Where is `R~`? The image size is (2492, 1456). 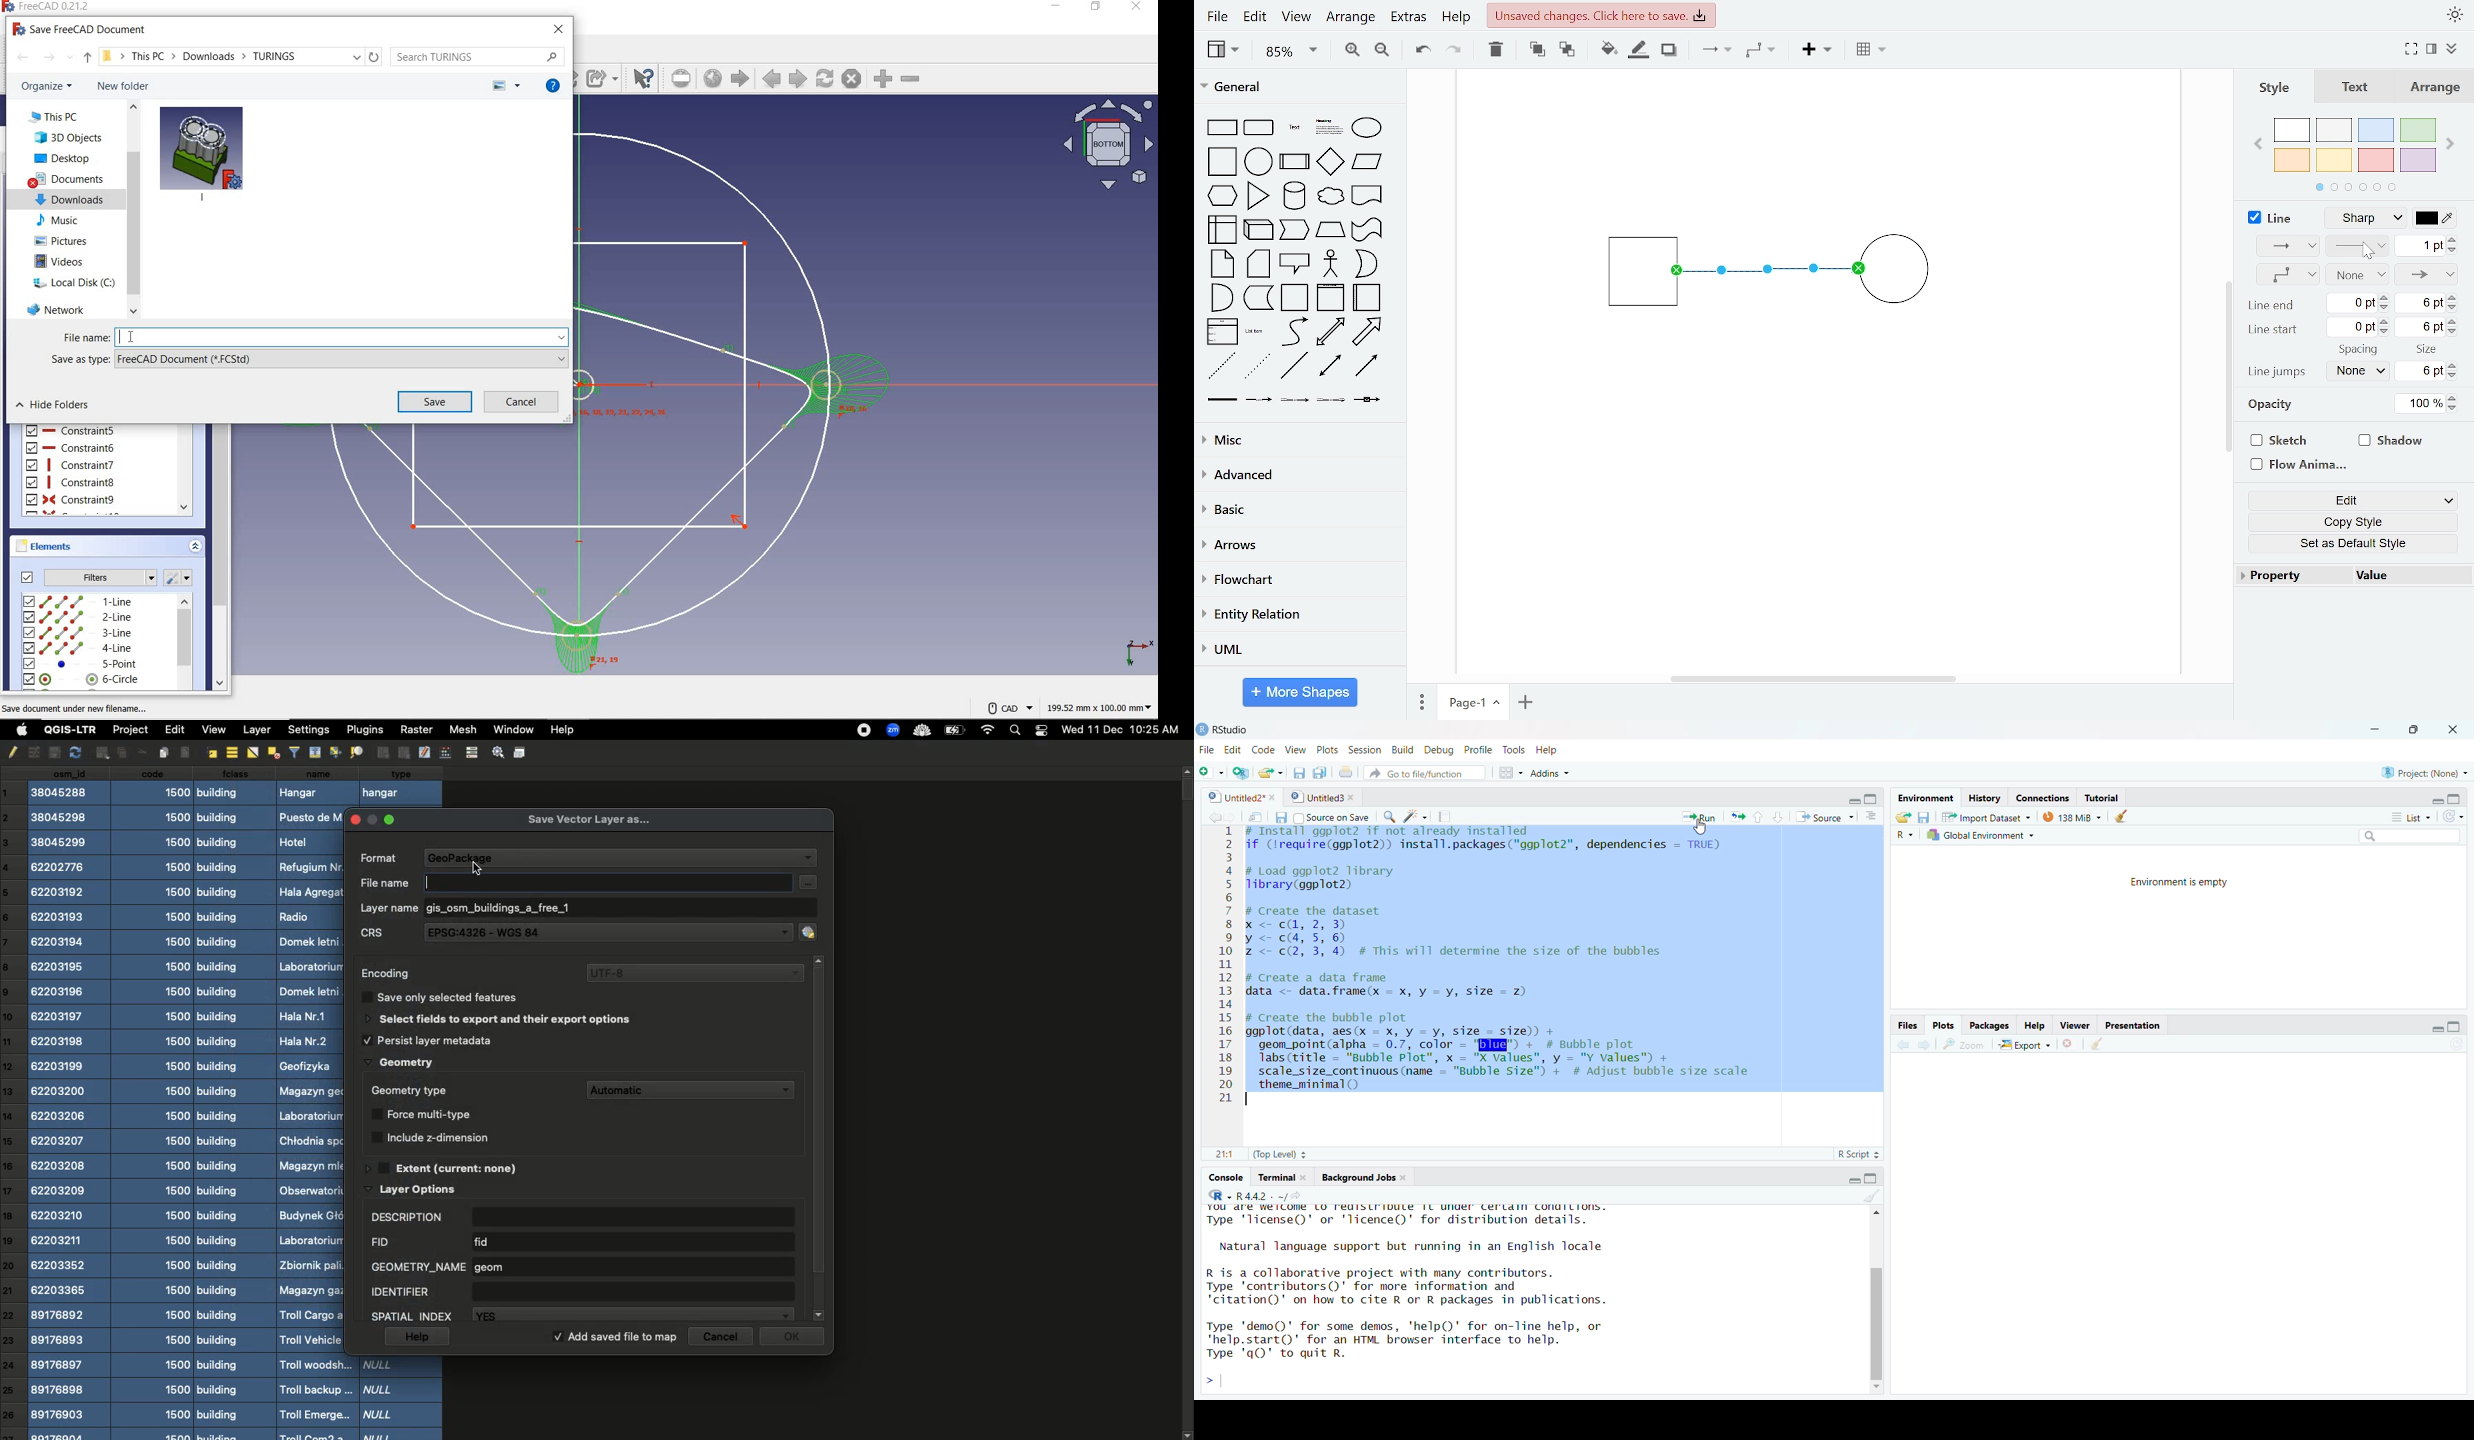
R~ is located at coordinates (1904, 835).